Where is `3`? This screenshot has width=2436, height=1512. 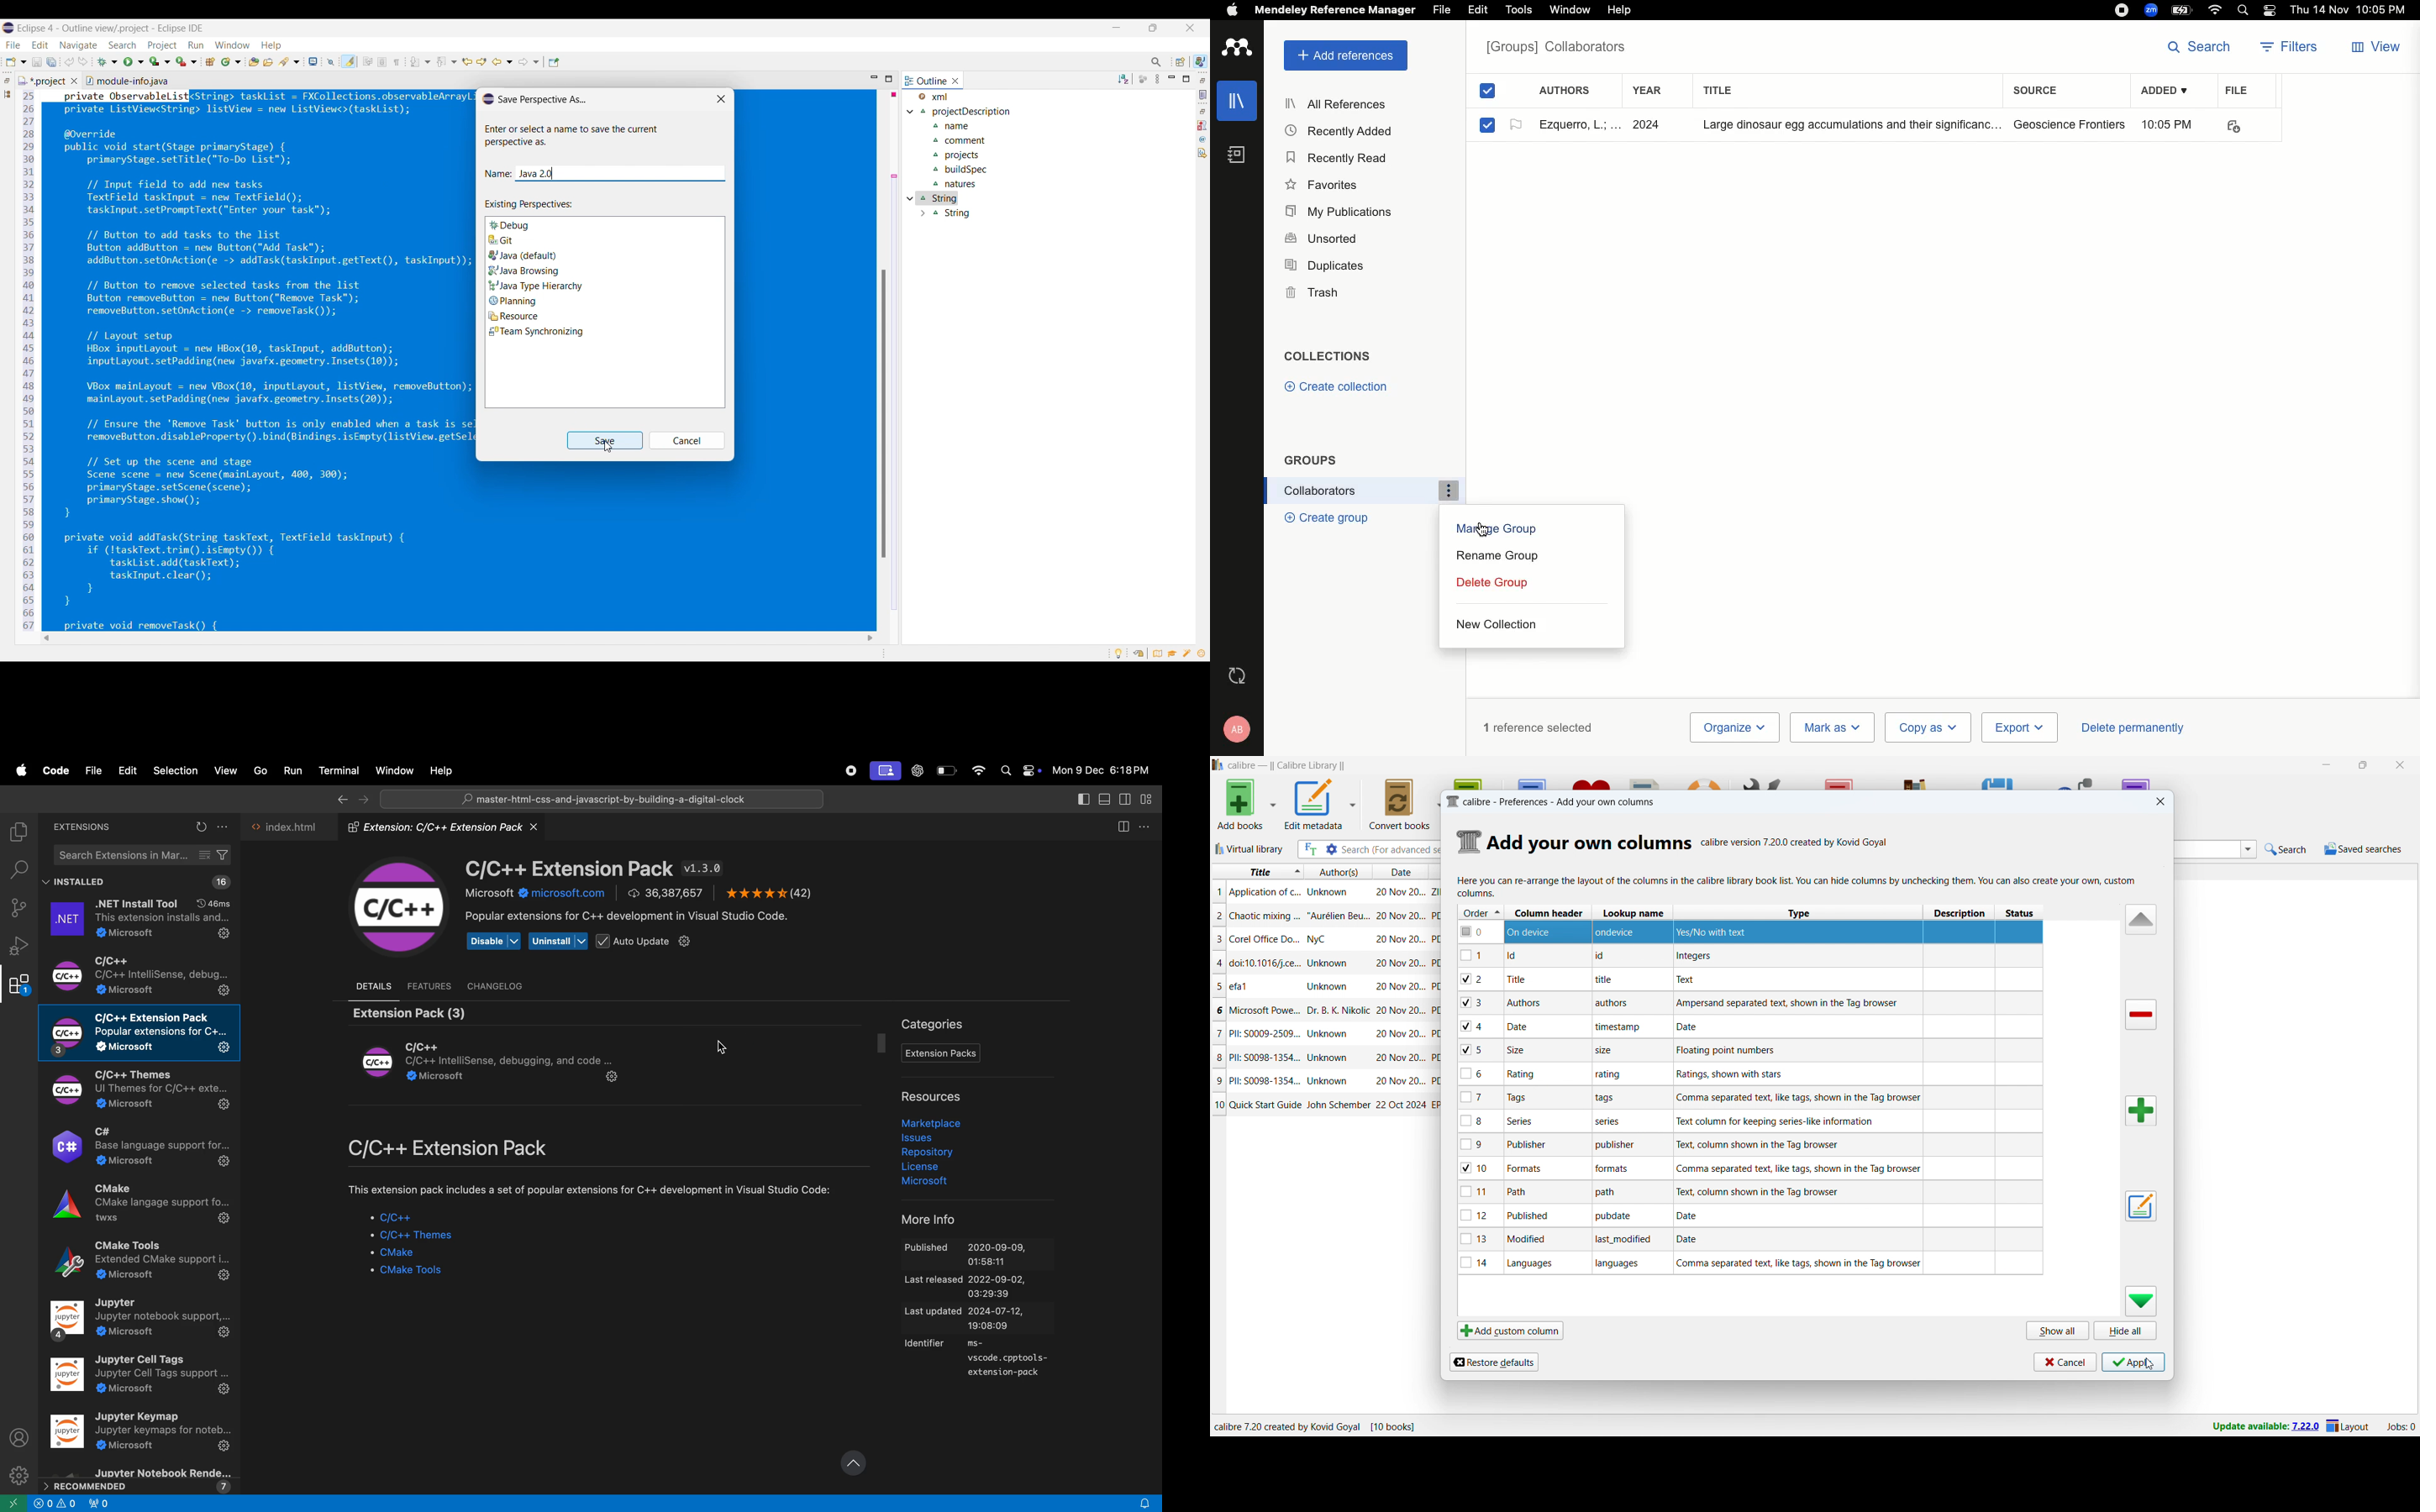 3 is located at coordinates (1479, 1003).